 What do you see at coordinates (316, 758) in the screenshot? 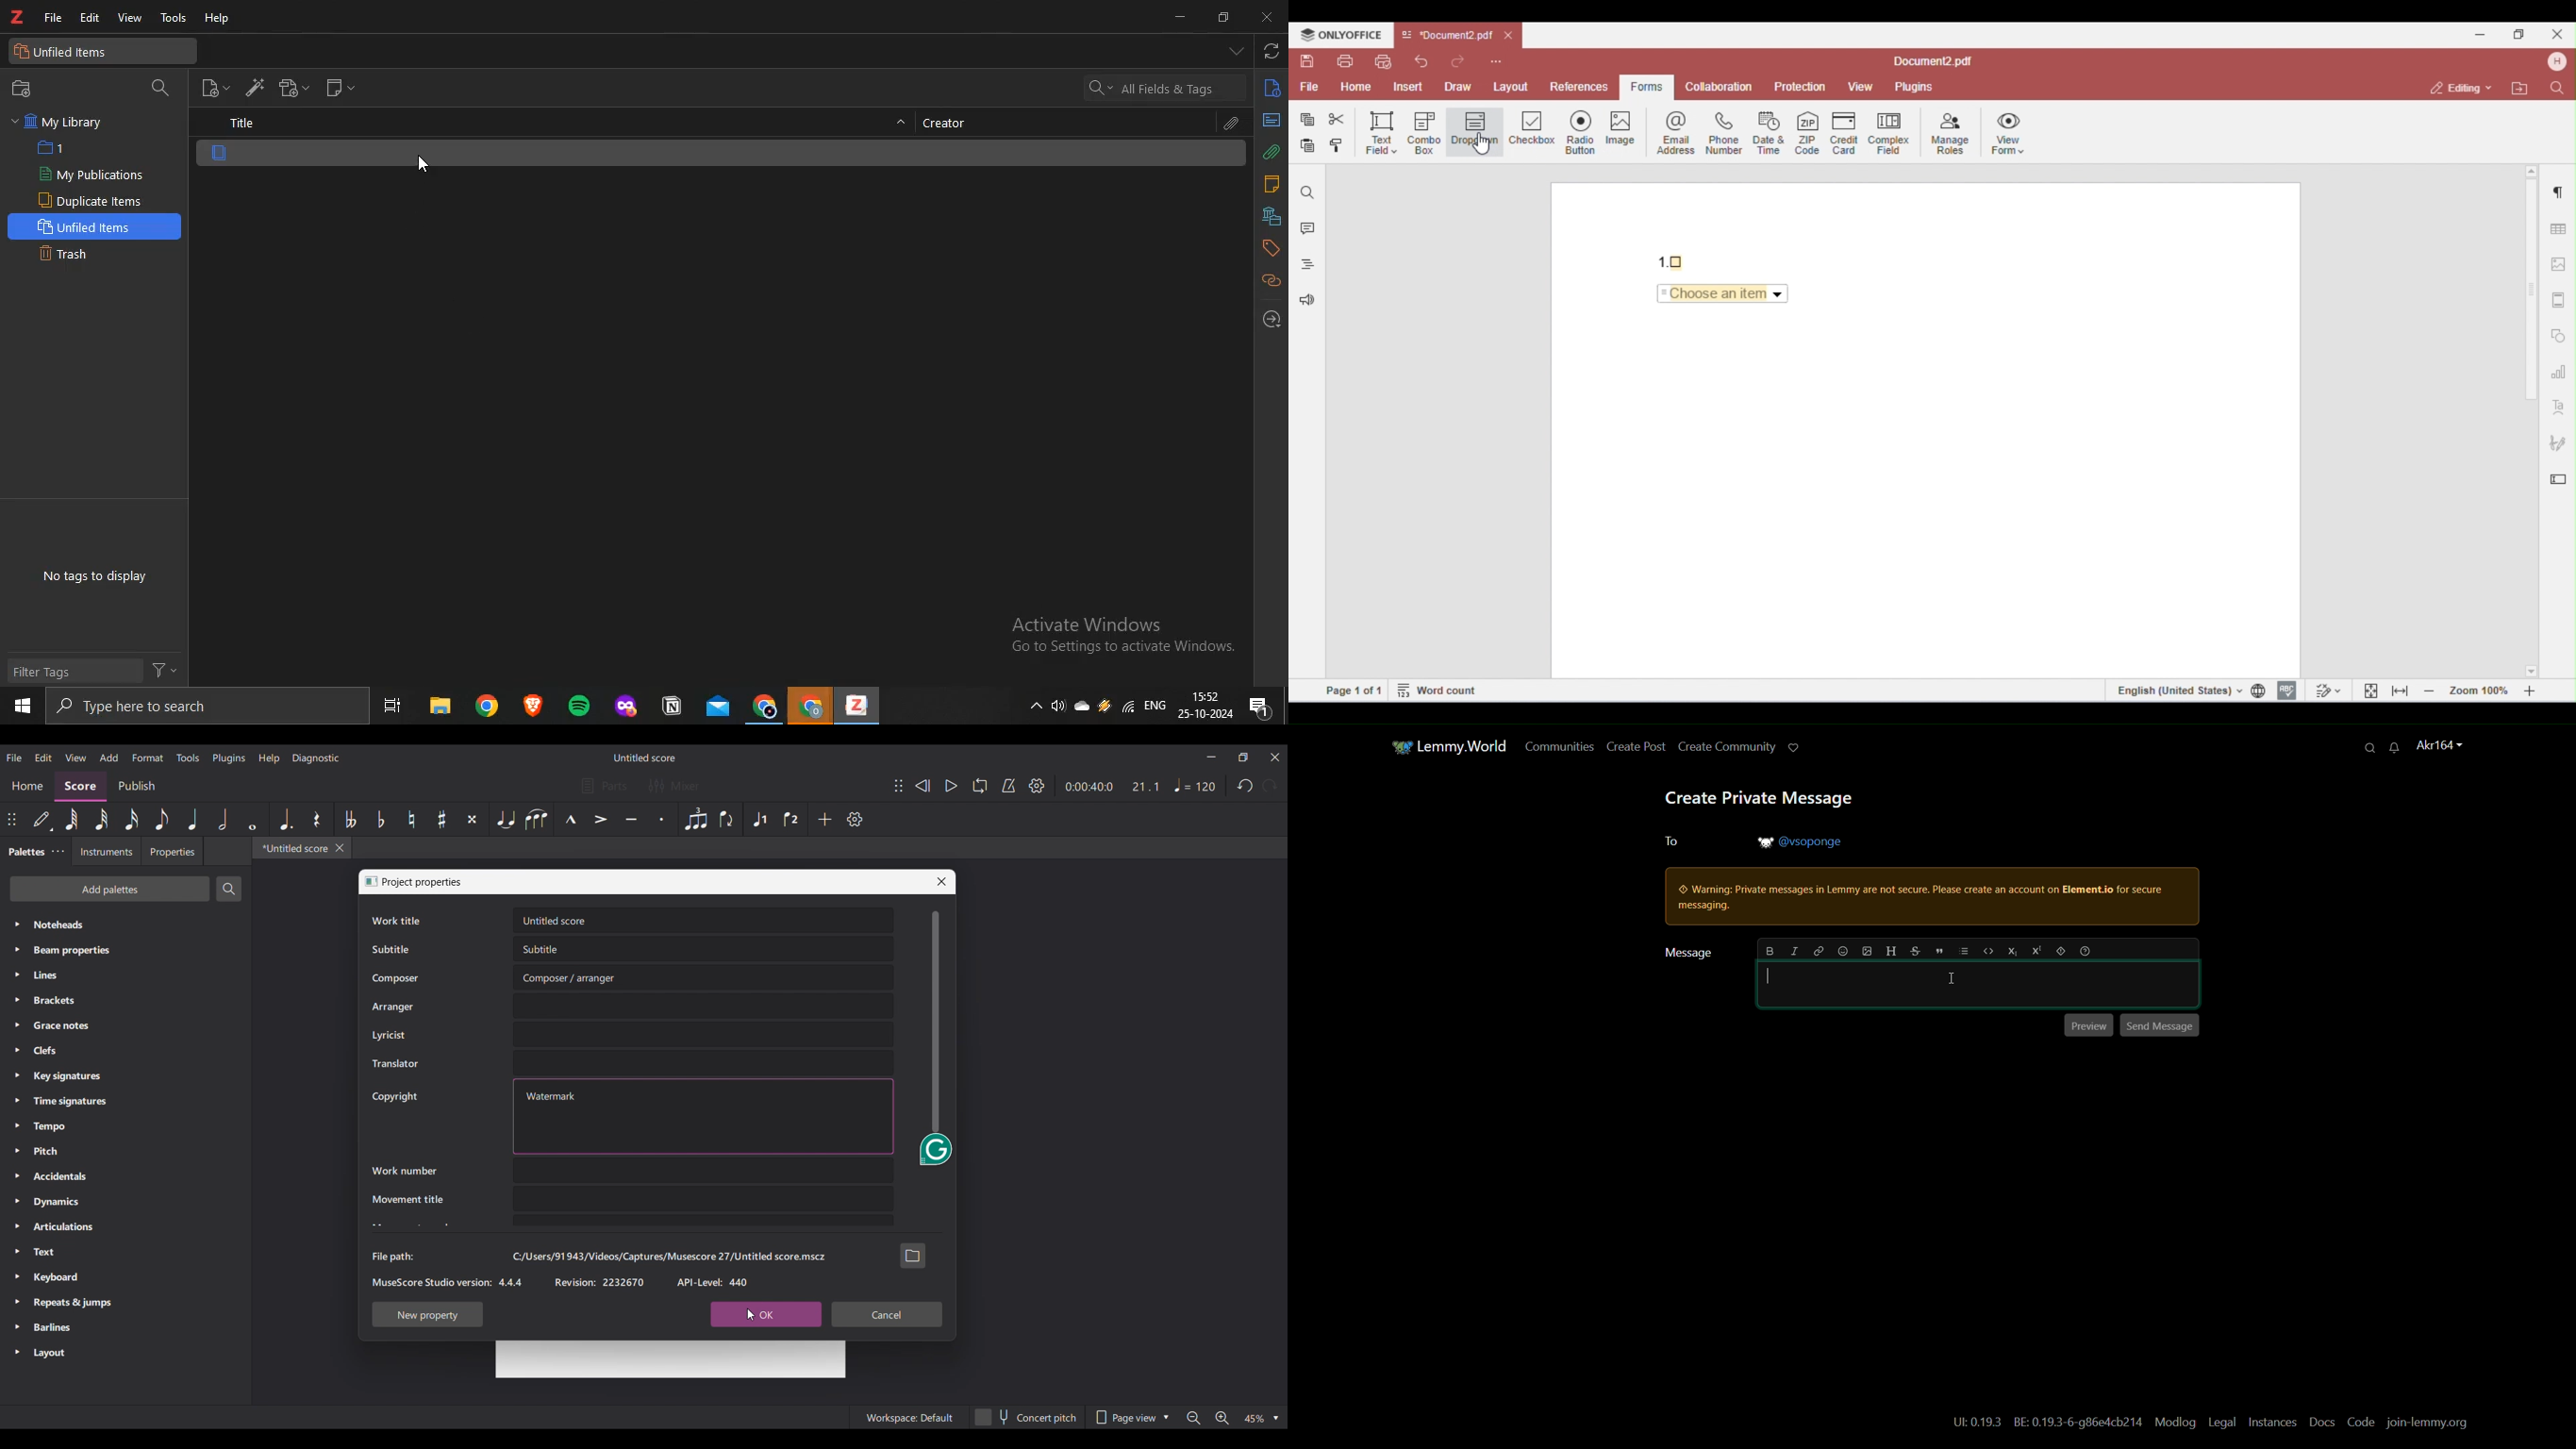
I see `Diagnostic menu` at bounding box center [316, 758].